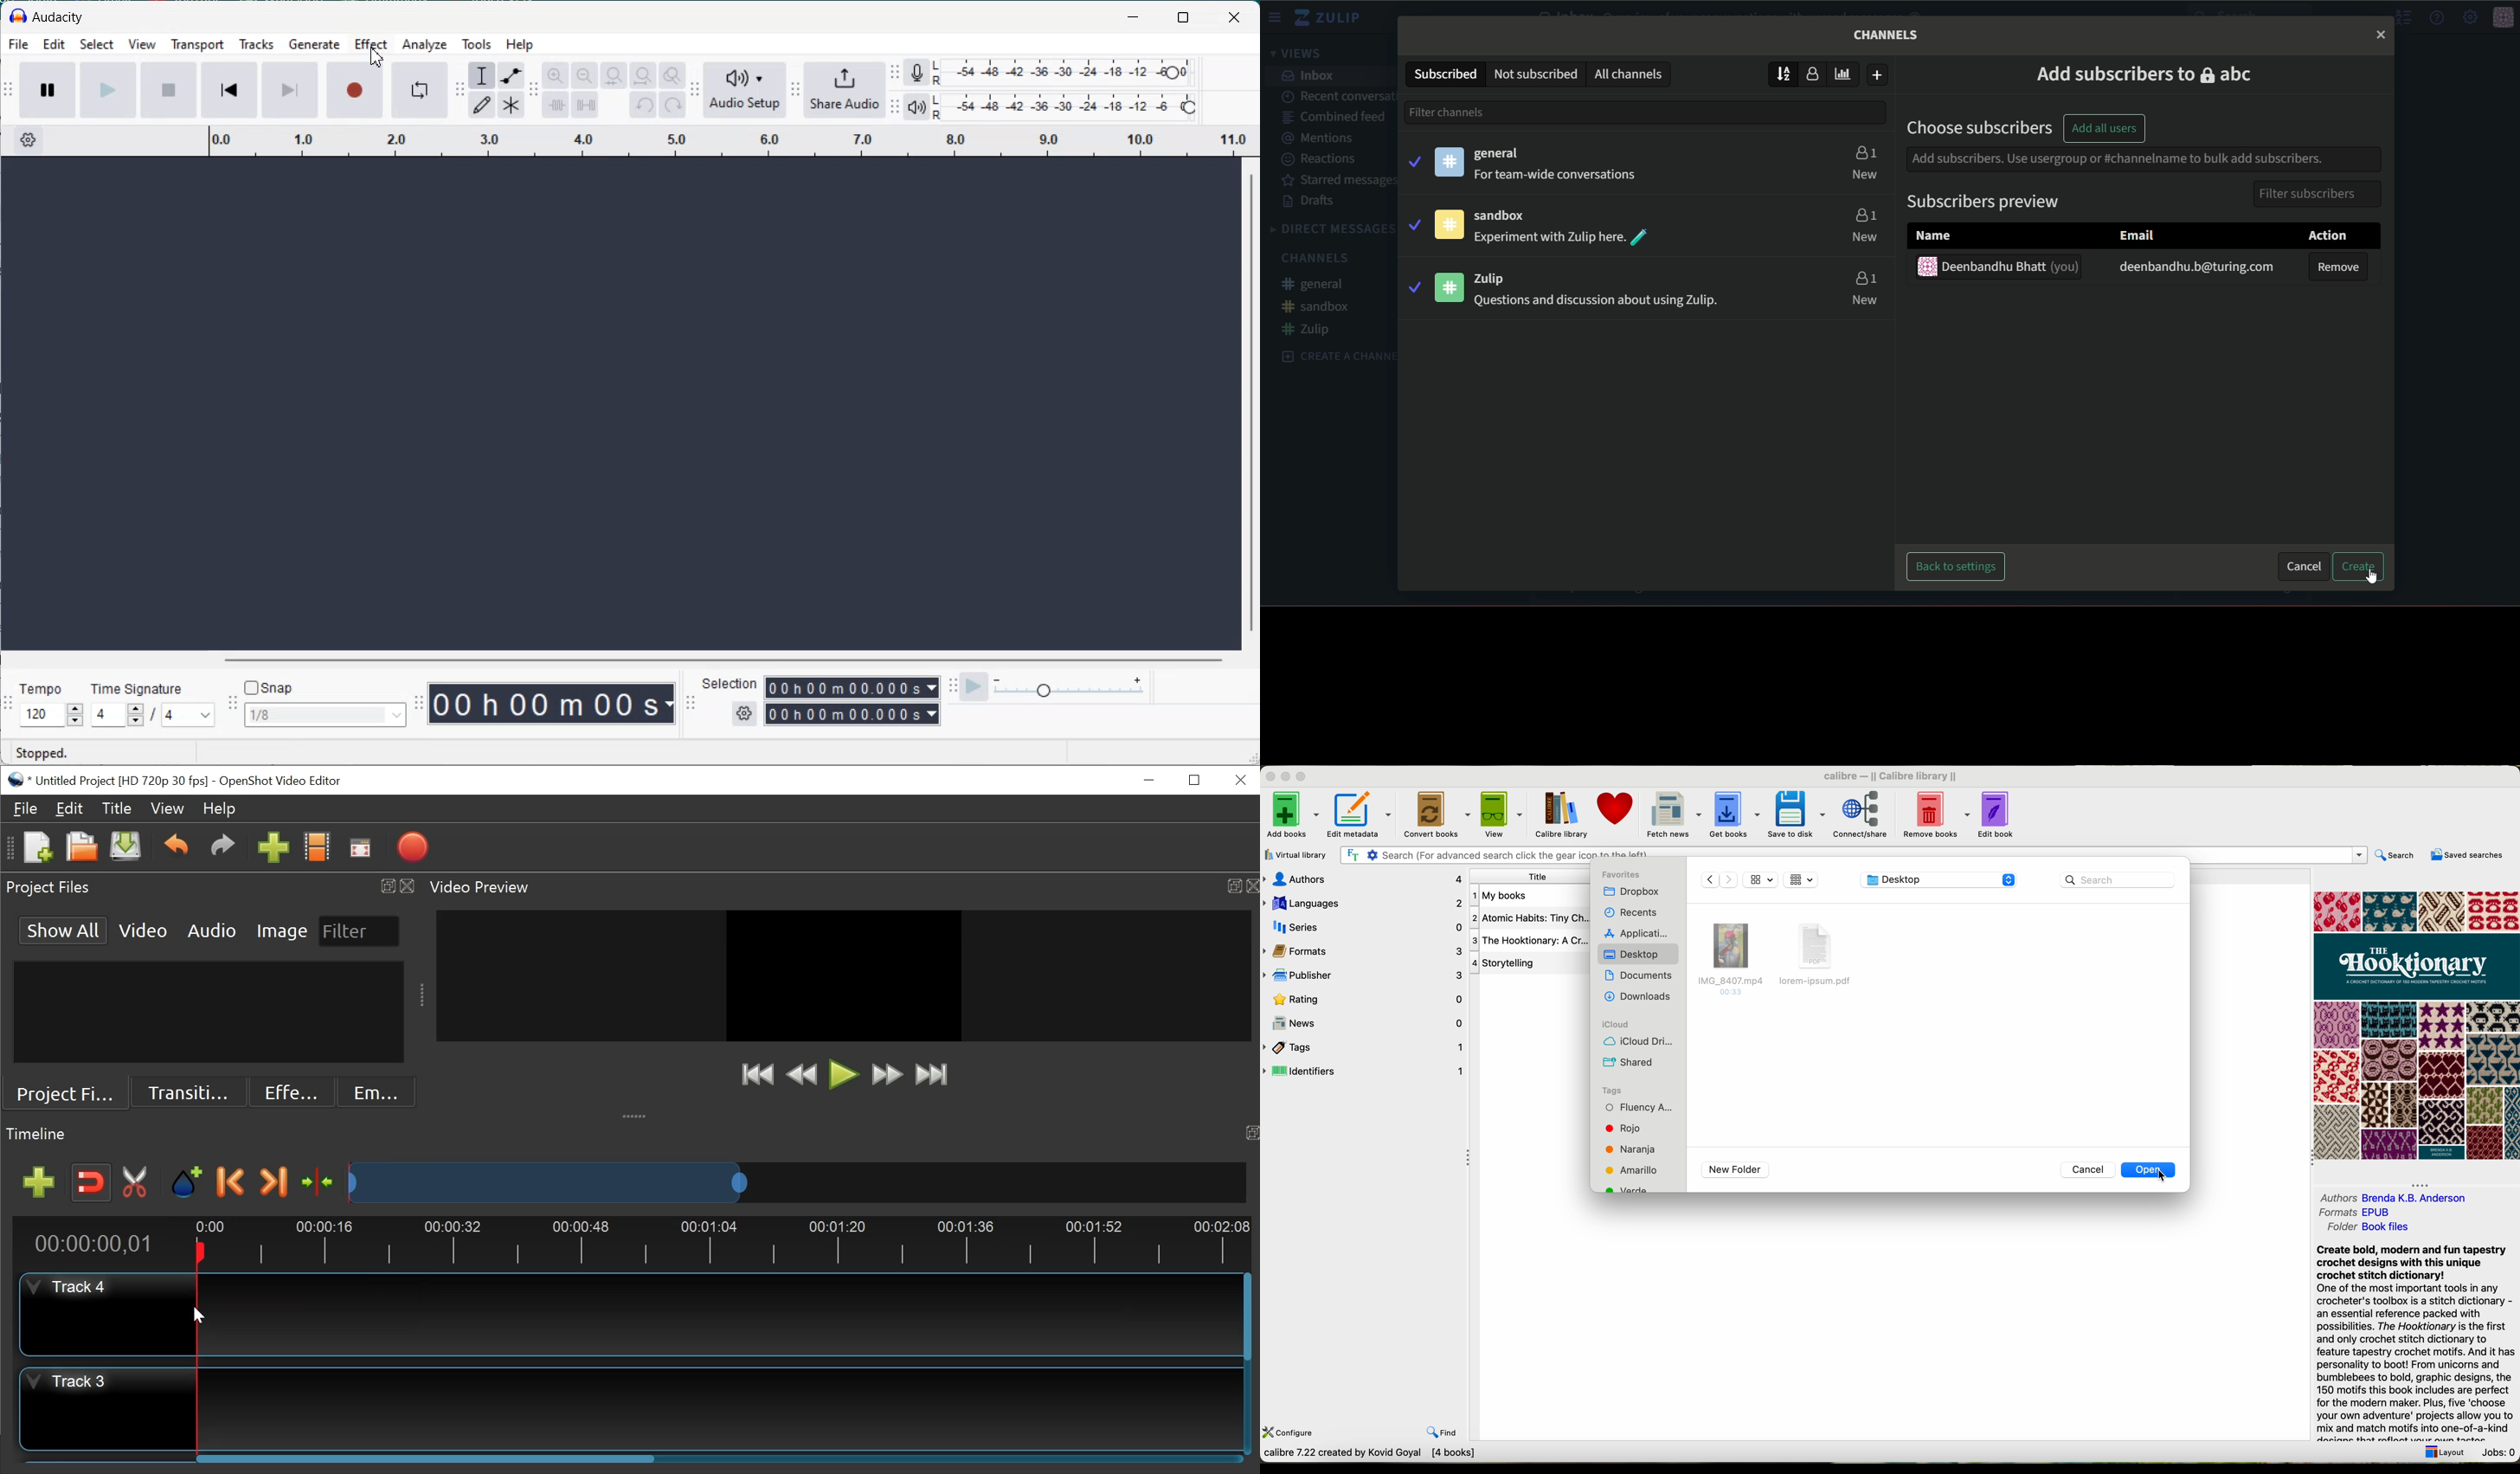 The height and width of the screenshot is (1484, 2520). What do you see at coordinates (533, 89) in the screenshot?
I see `Audacity edit toolbar` at bounding box center [533, 89].